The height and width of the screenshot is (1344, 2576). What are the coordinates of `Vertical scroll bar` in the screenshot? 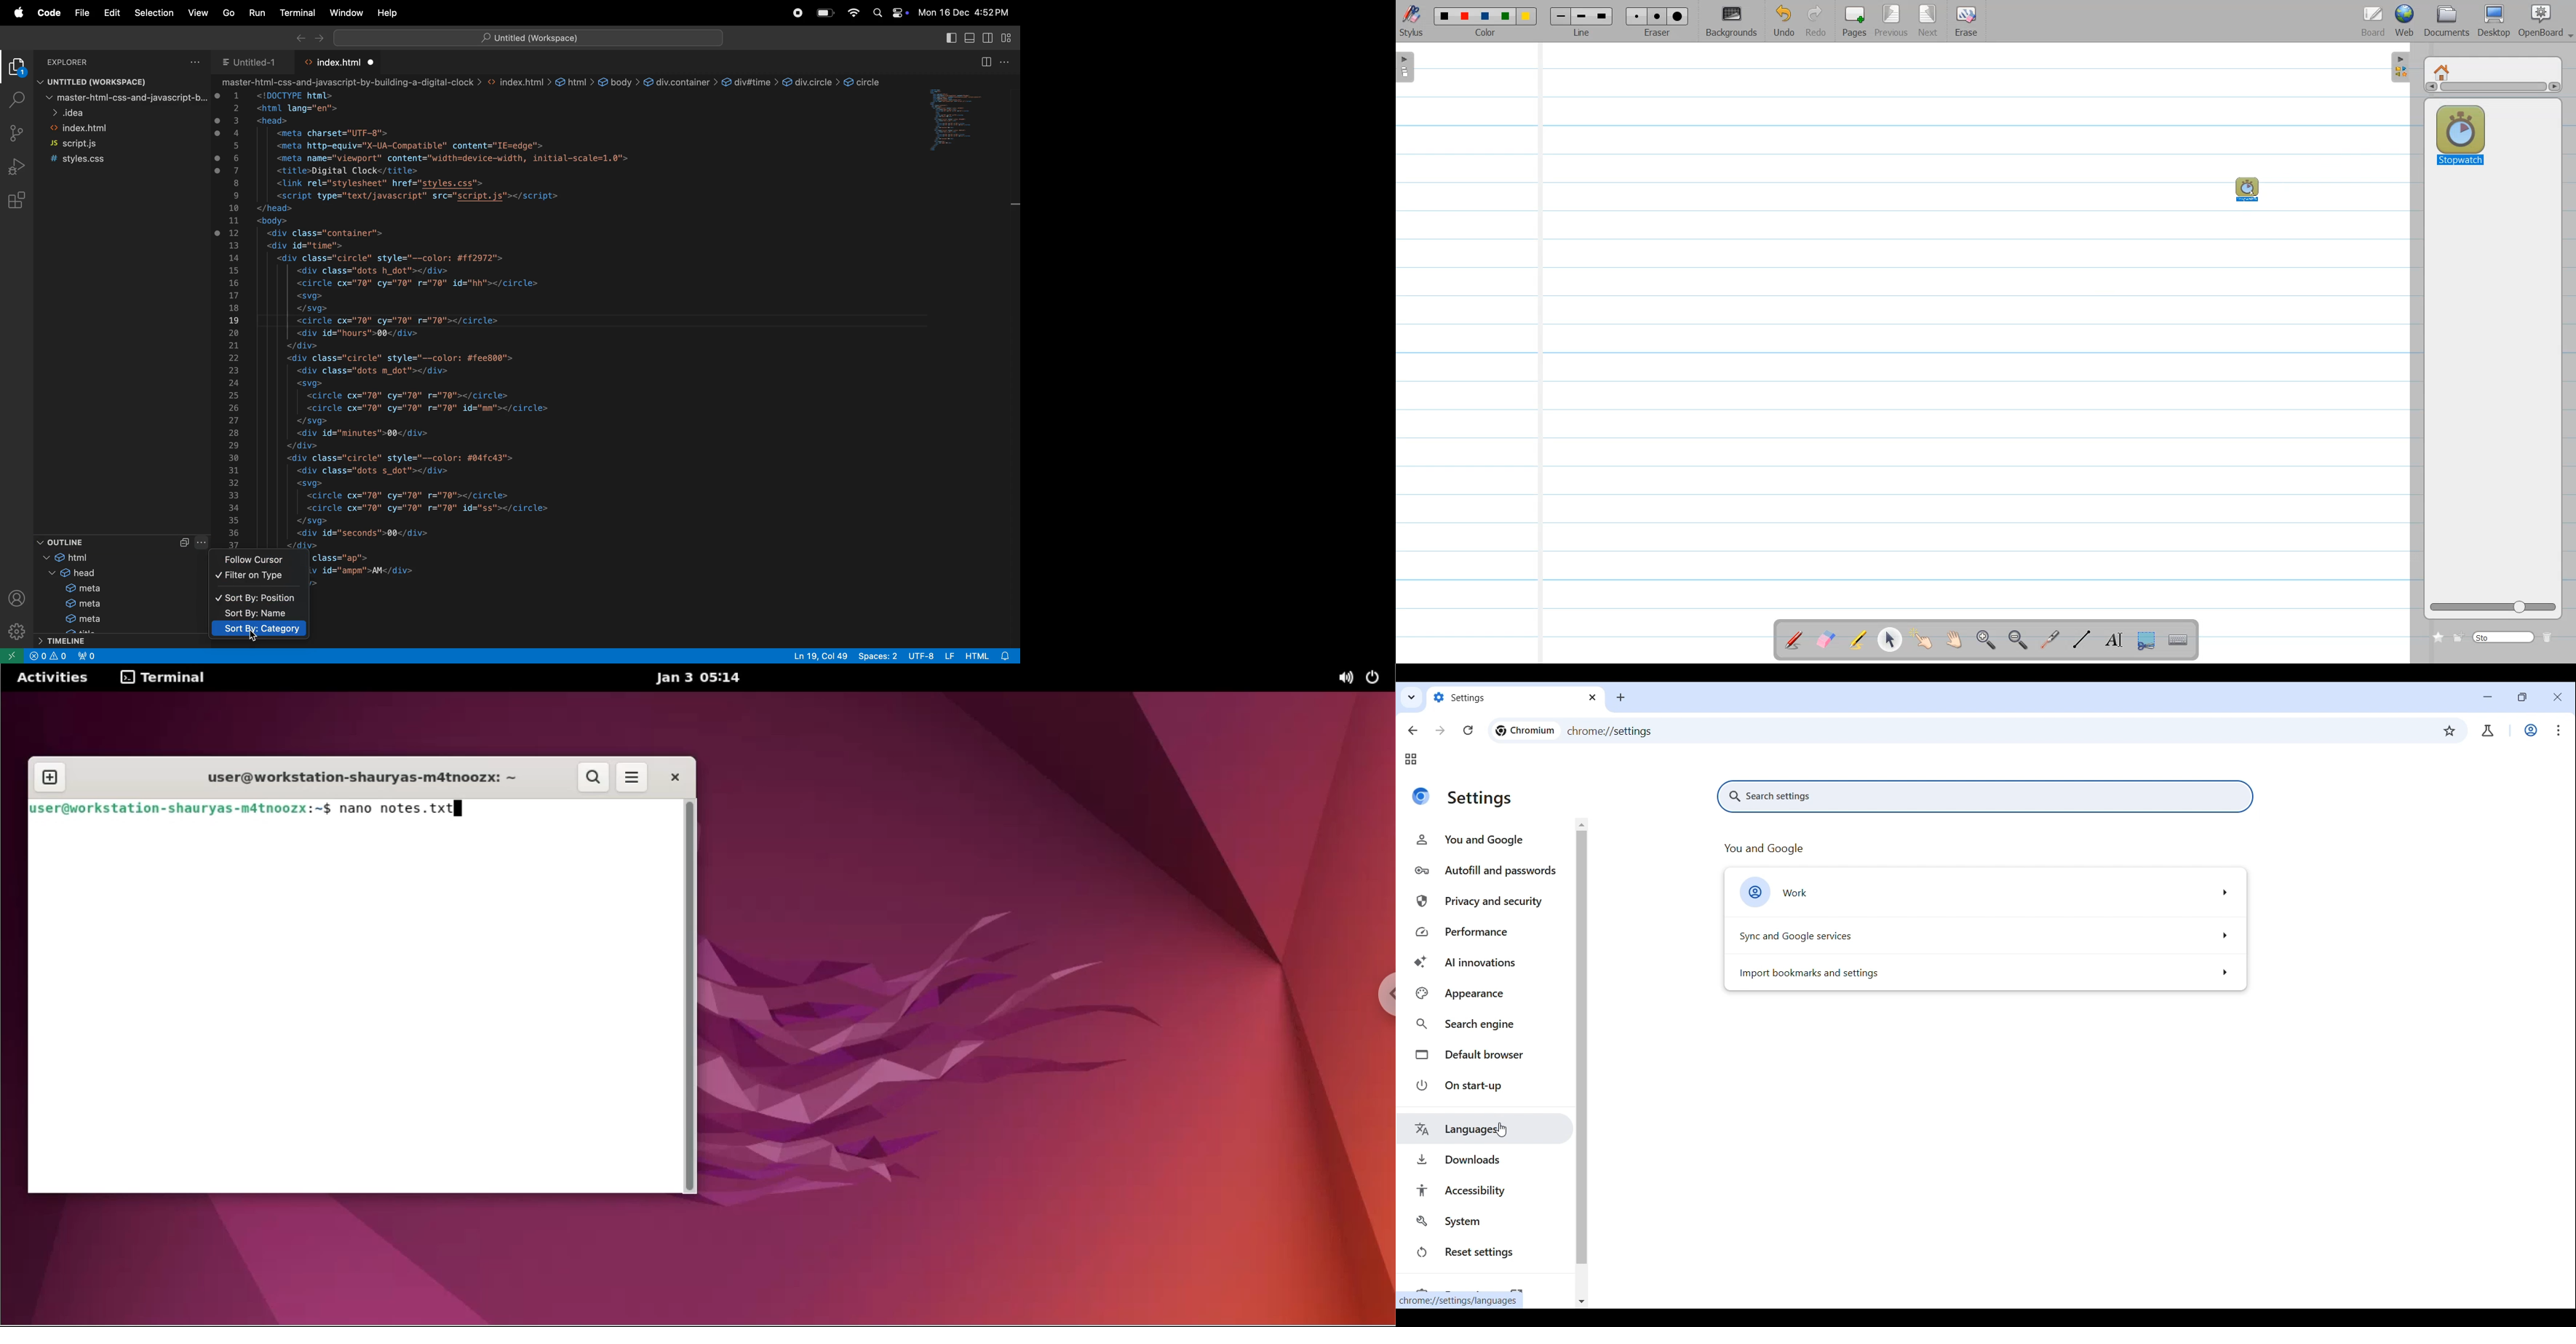 It's located at (2493, 89).